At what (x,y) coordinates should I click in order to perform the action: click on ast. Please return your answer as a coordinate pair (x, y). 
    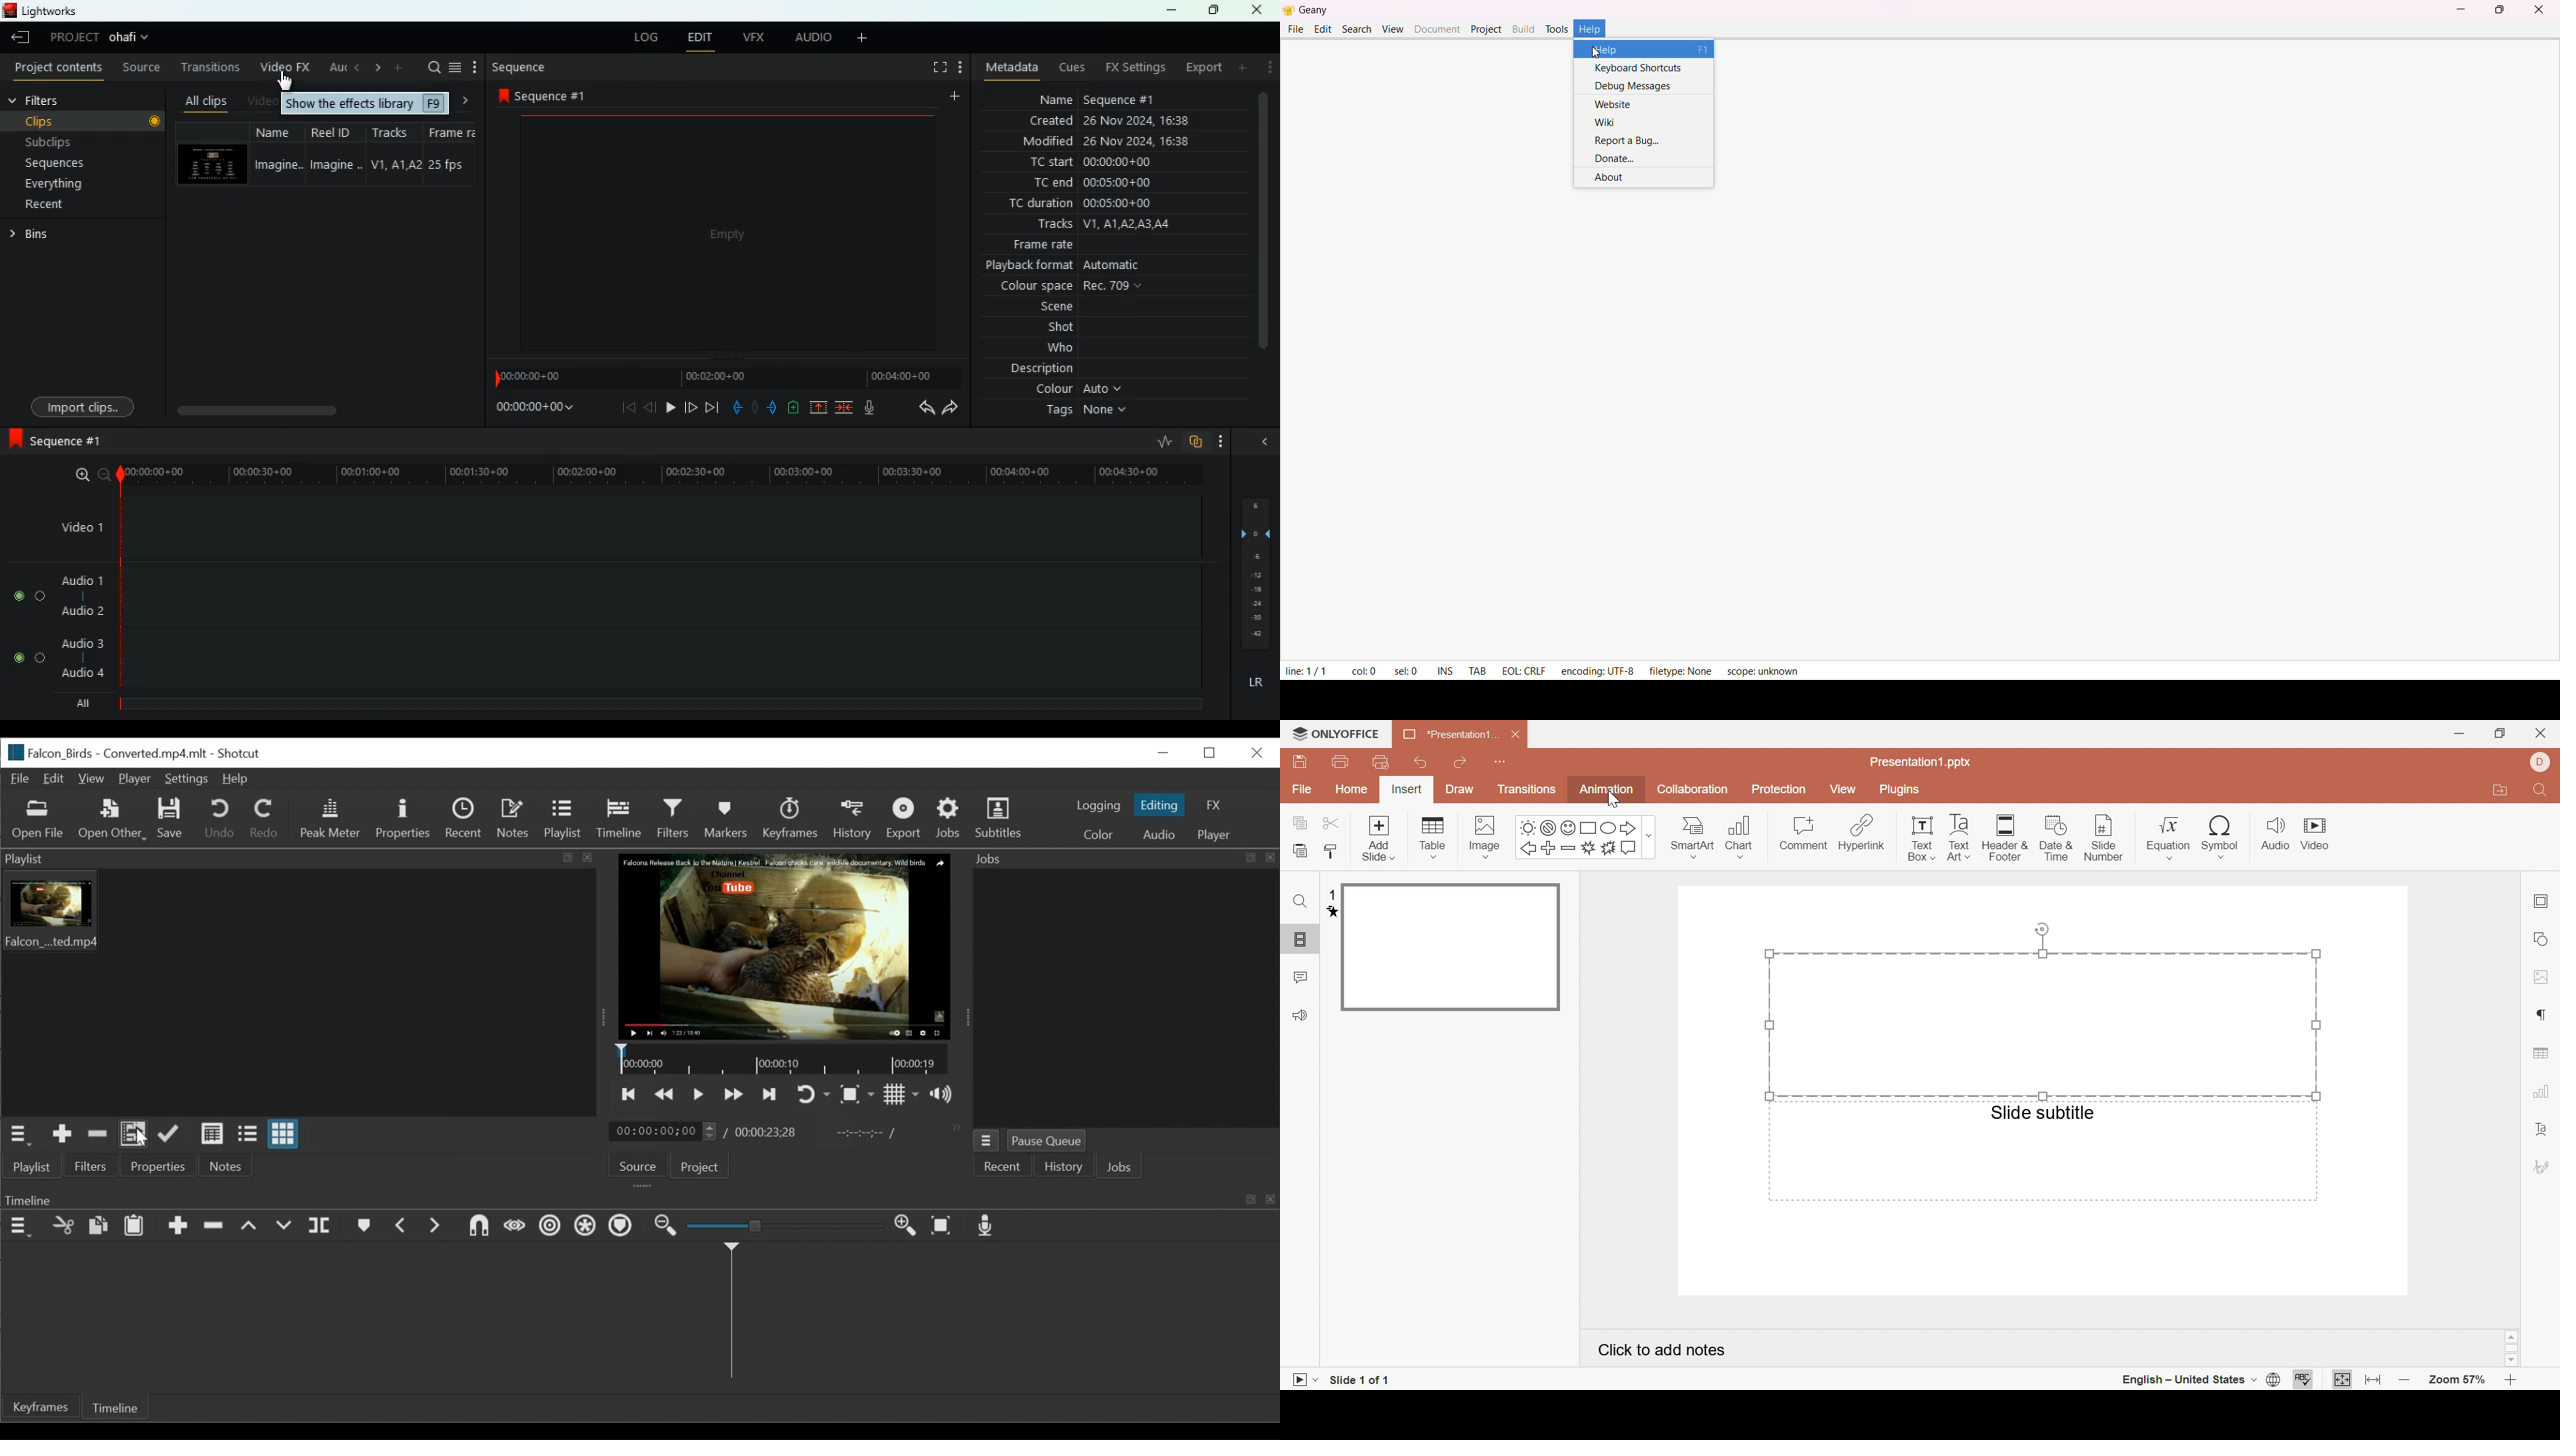
    Looking at the image, I should click on (1608, 849).